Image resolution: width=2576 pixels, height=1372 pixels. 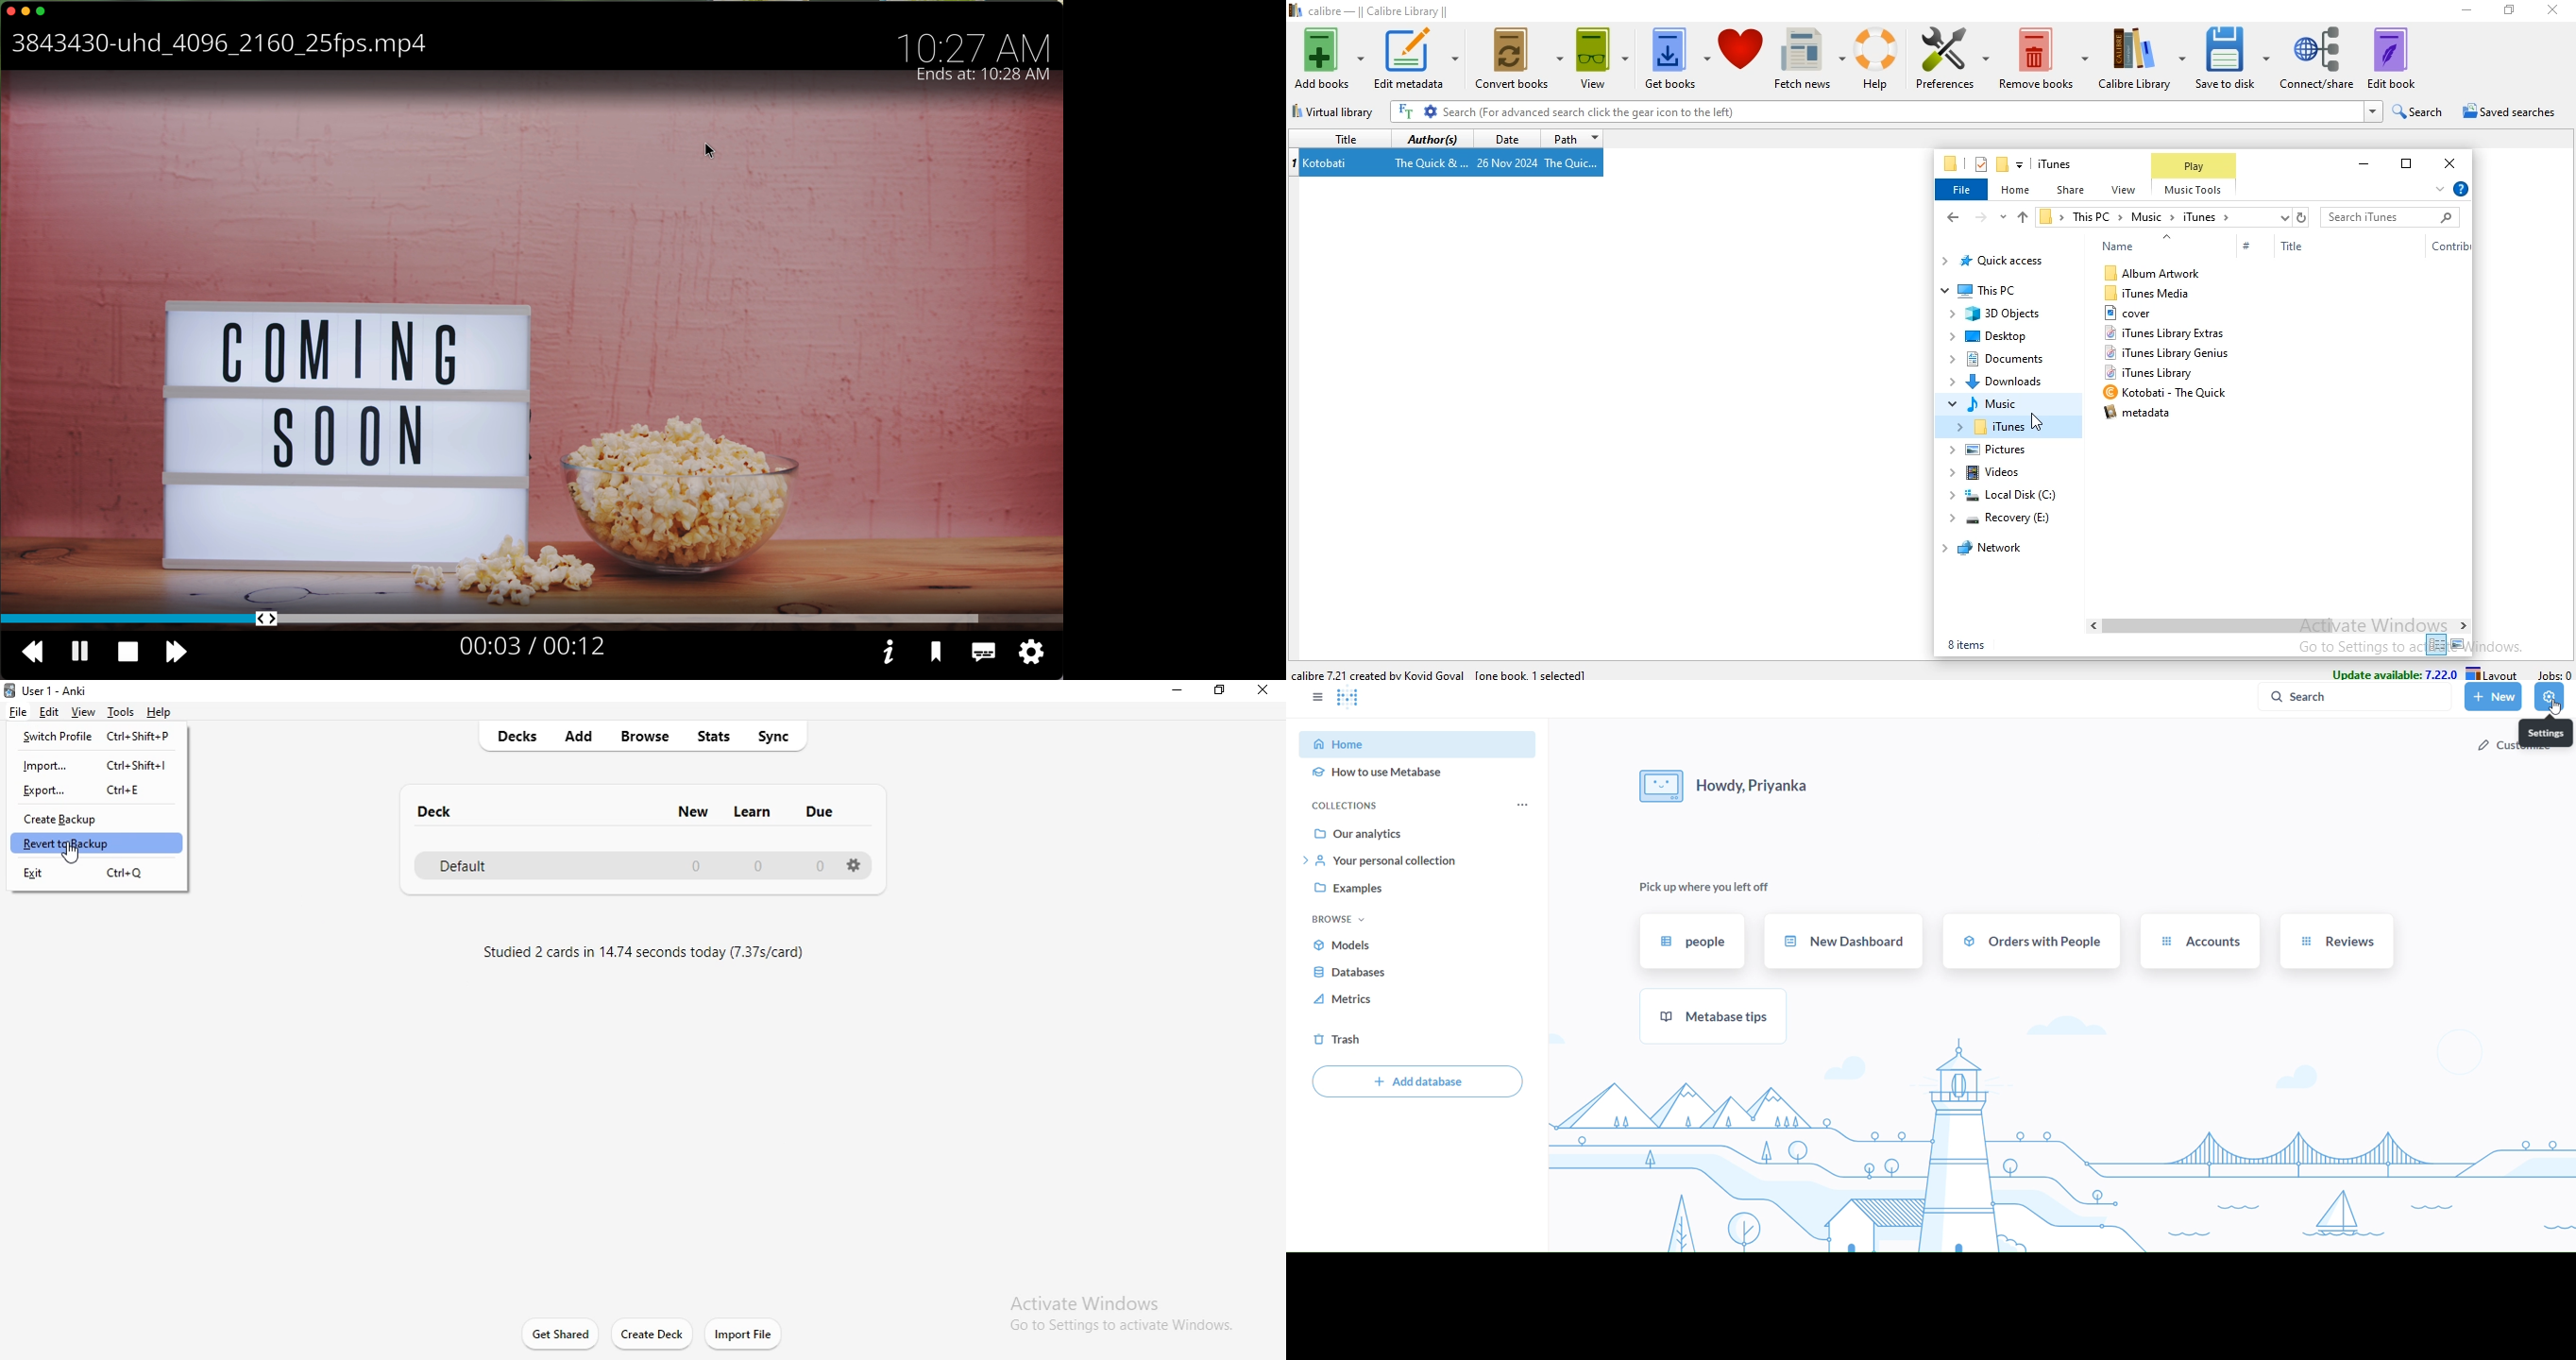 I want to click on preference, so click(x=1948, y=59).